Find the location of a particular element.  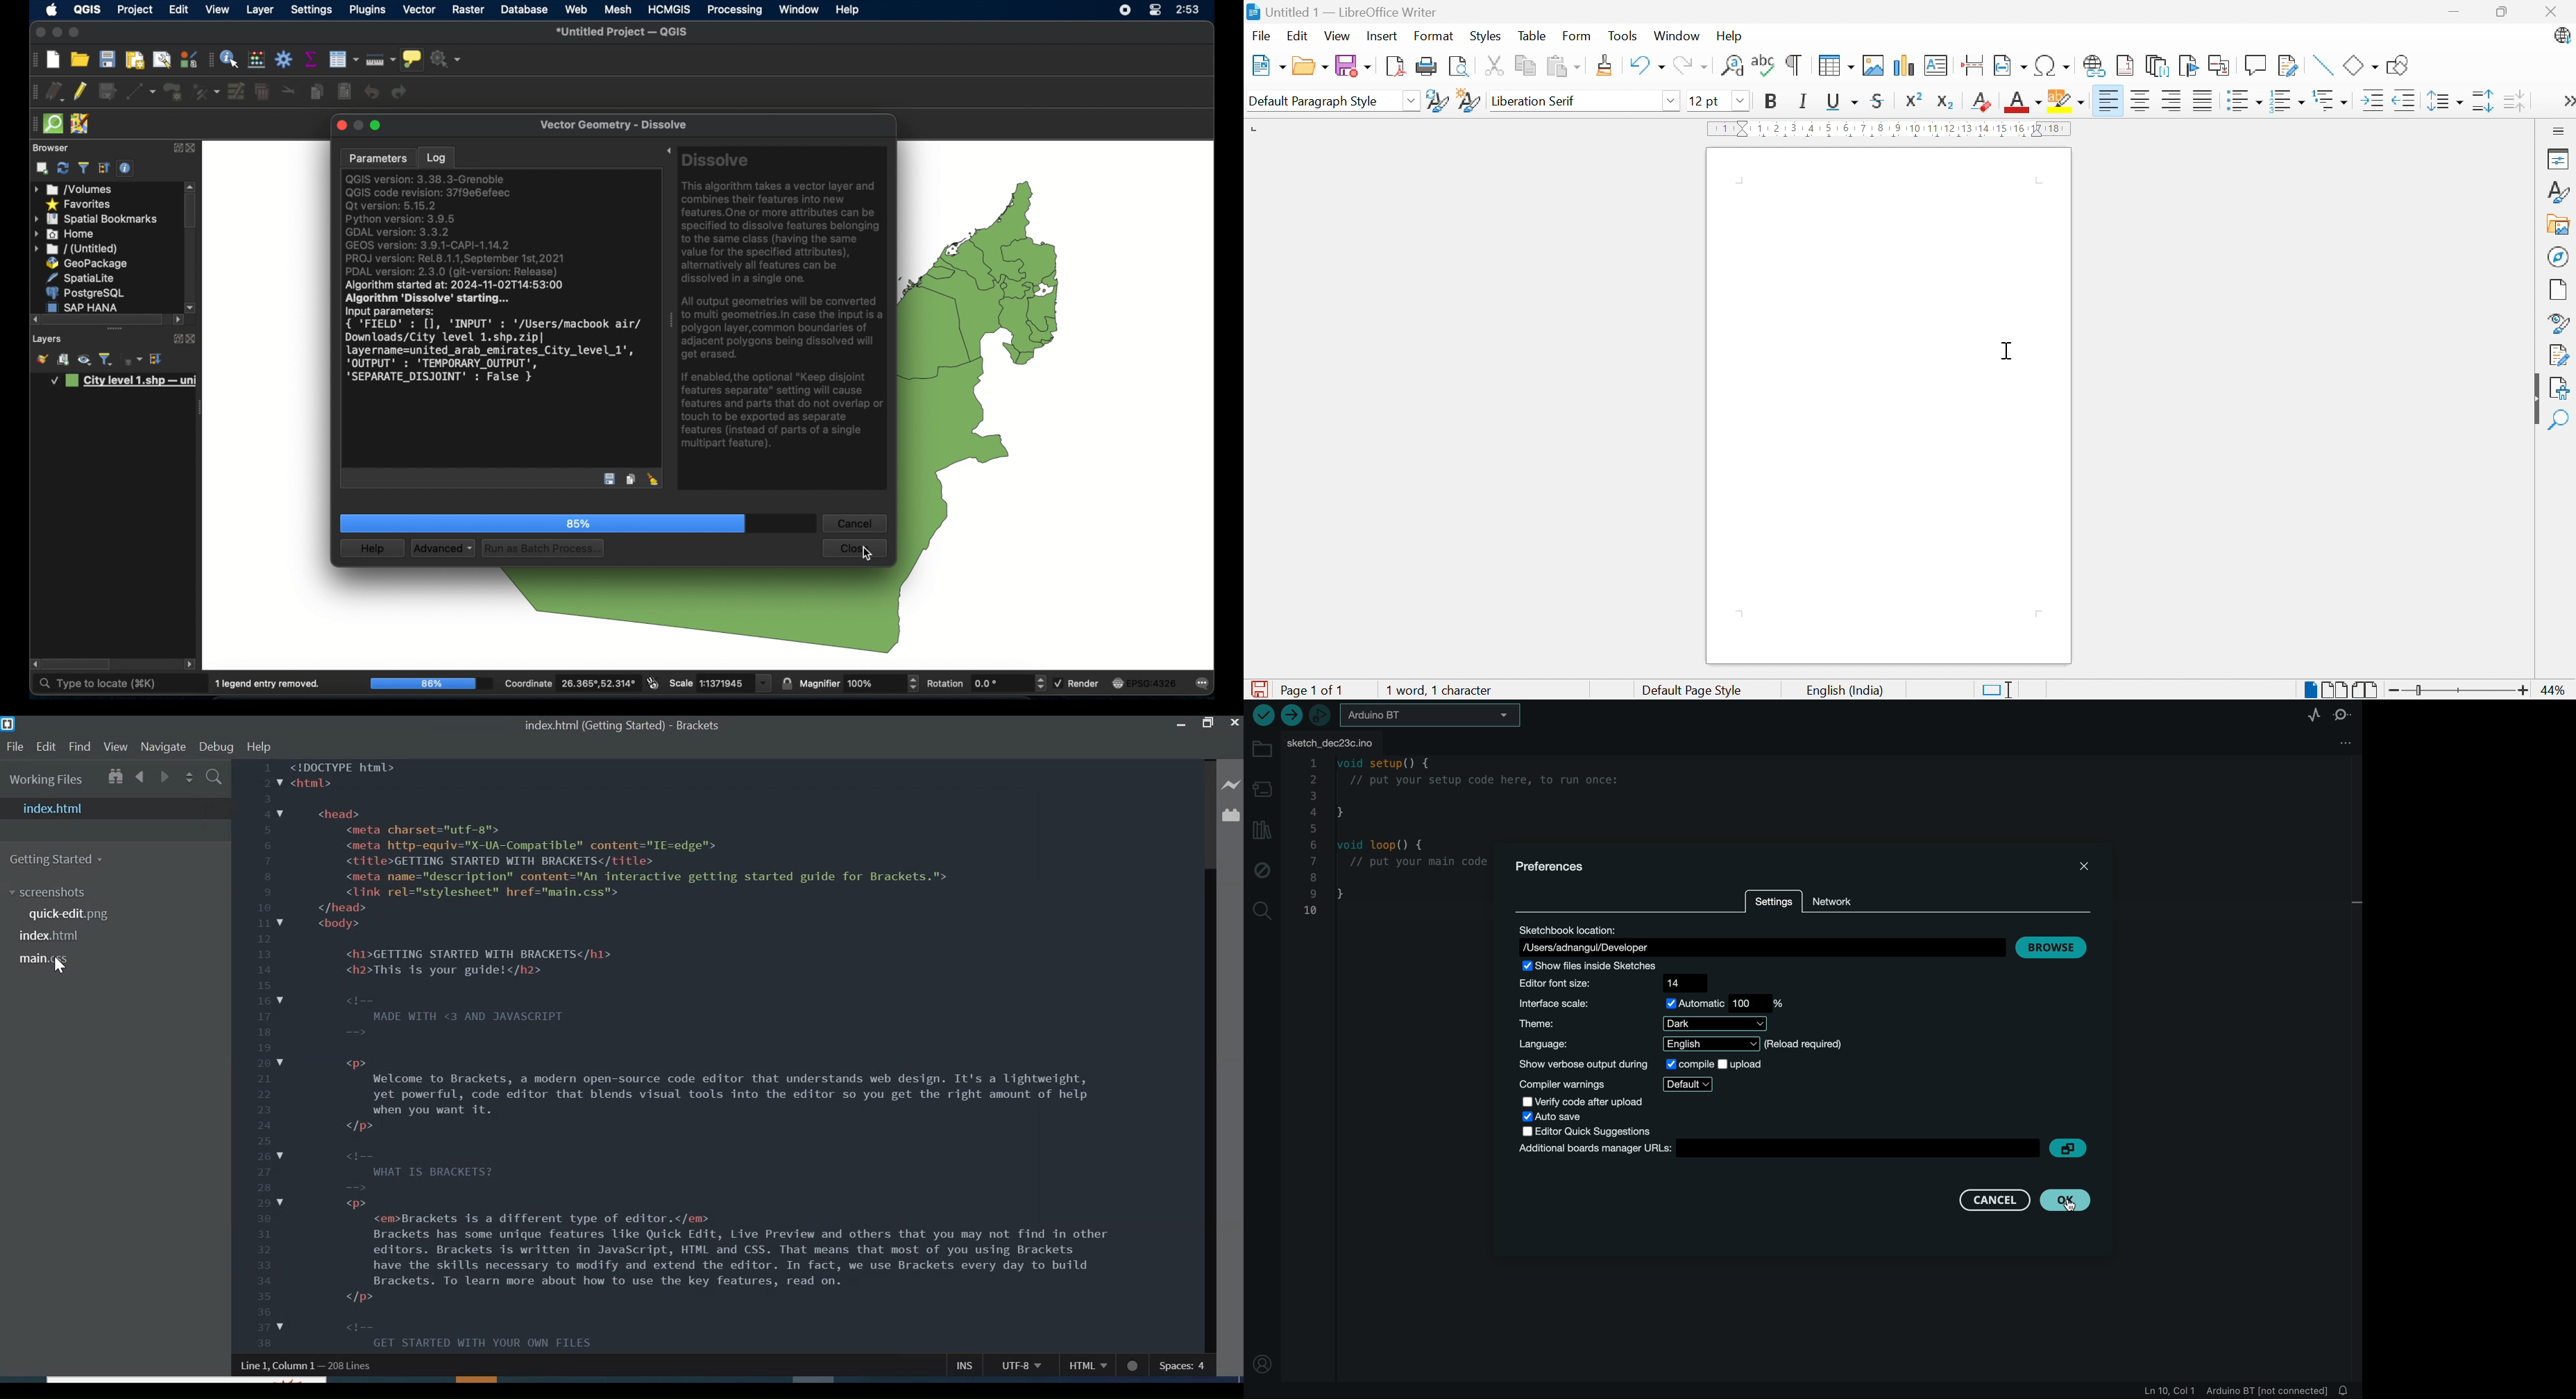

Align right is located at coordinates (2112, 101).